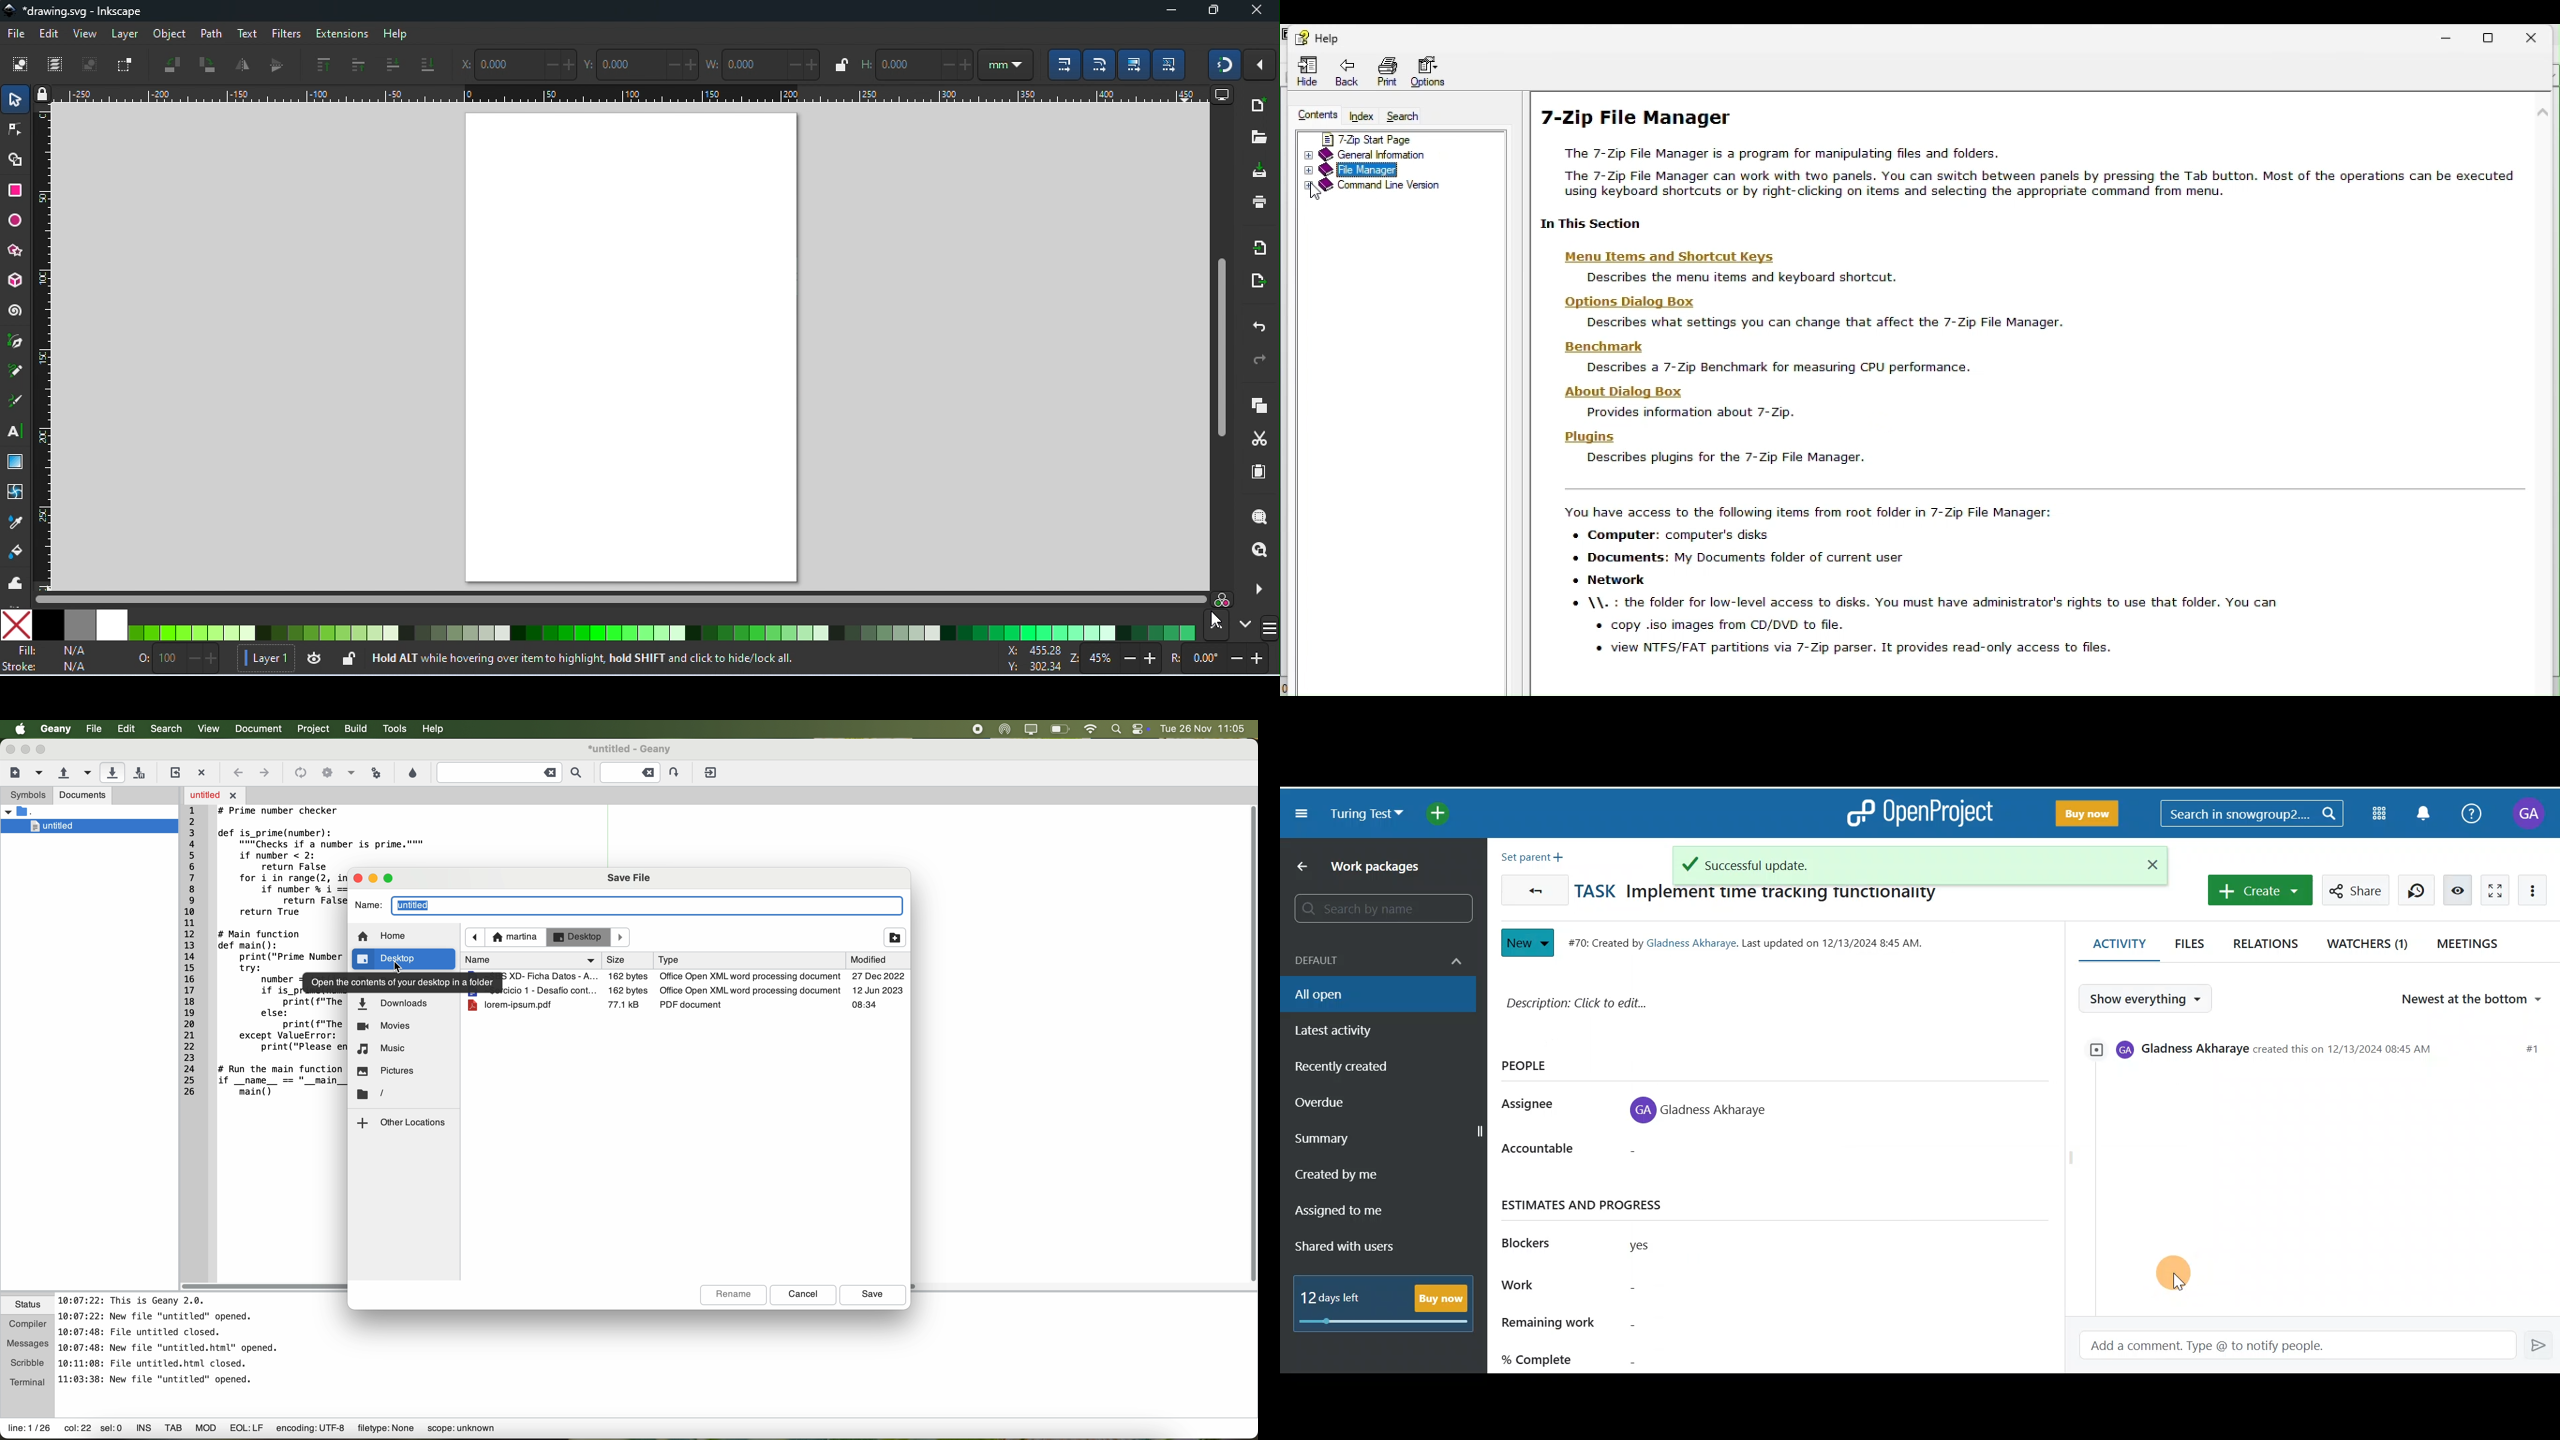 This screenshot has height=1456, width=2576. Describe the element at coordinates (1357, 1213) in the screenshot. I see `Assigned to me` at that location.